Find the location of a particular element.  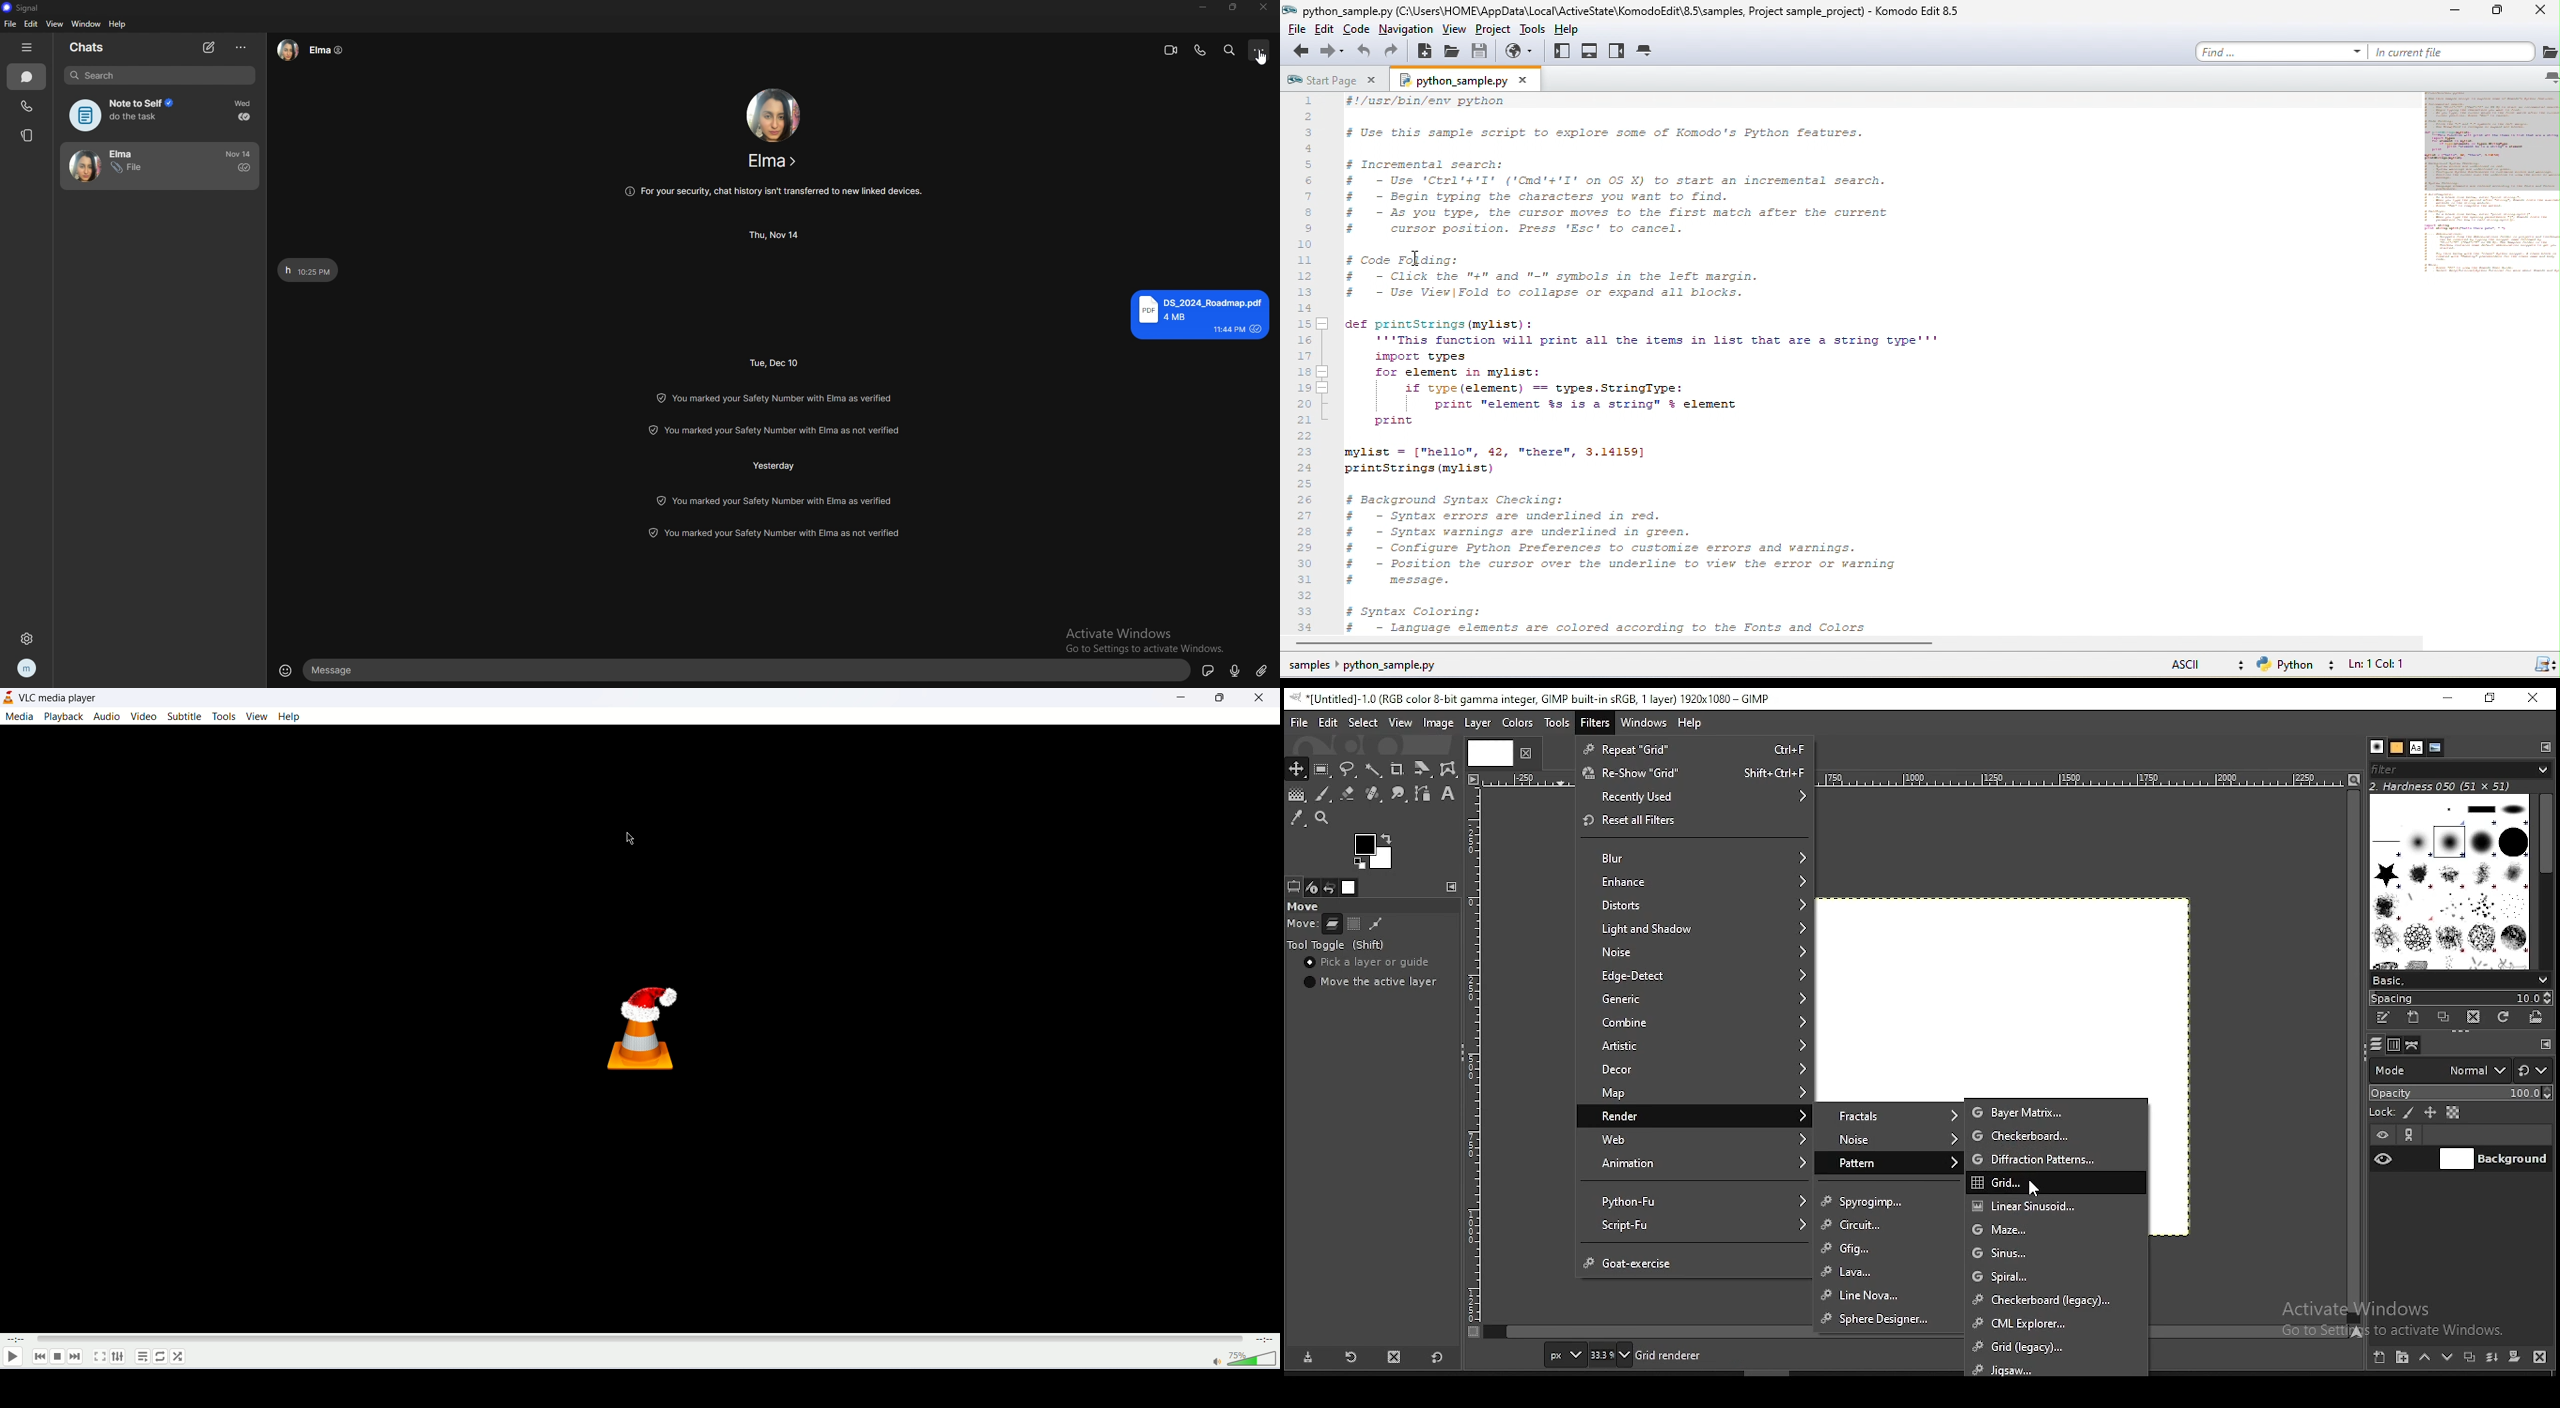

pattern is located at coordinates (1890, 1163).